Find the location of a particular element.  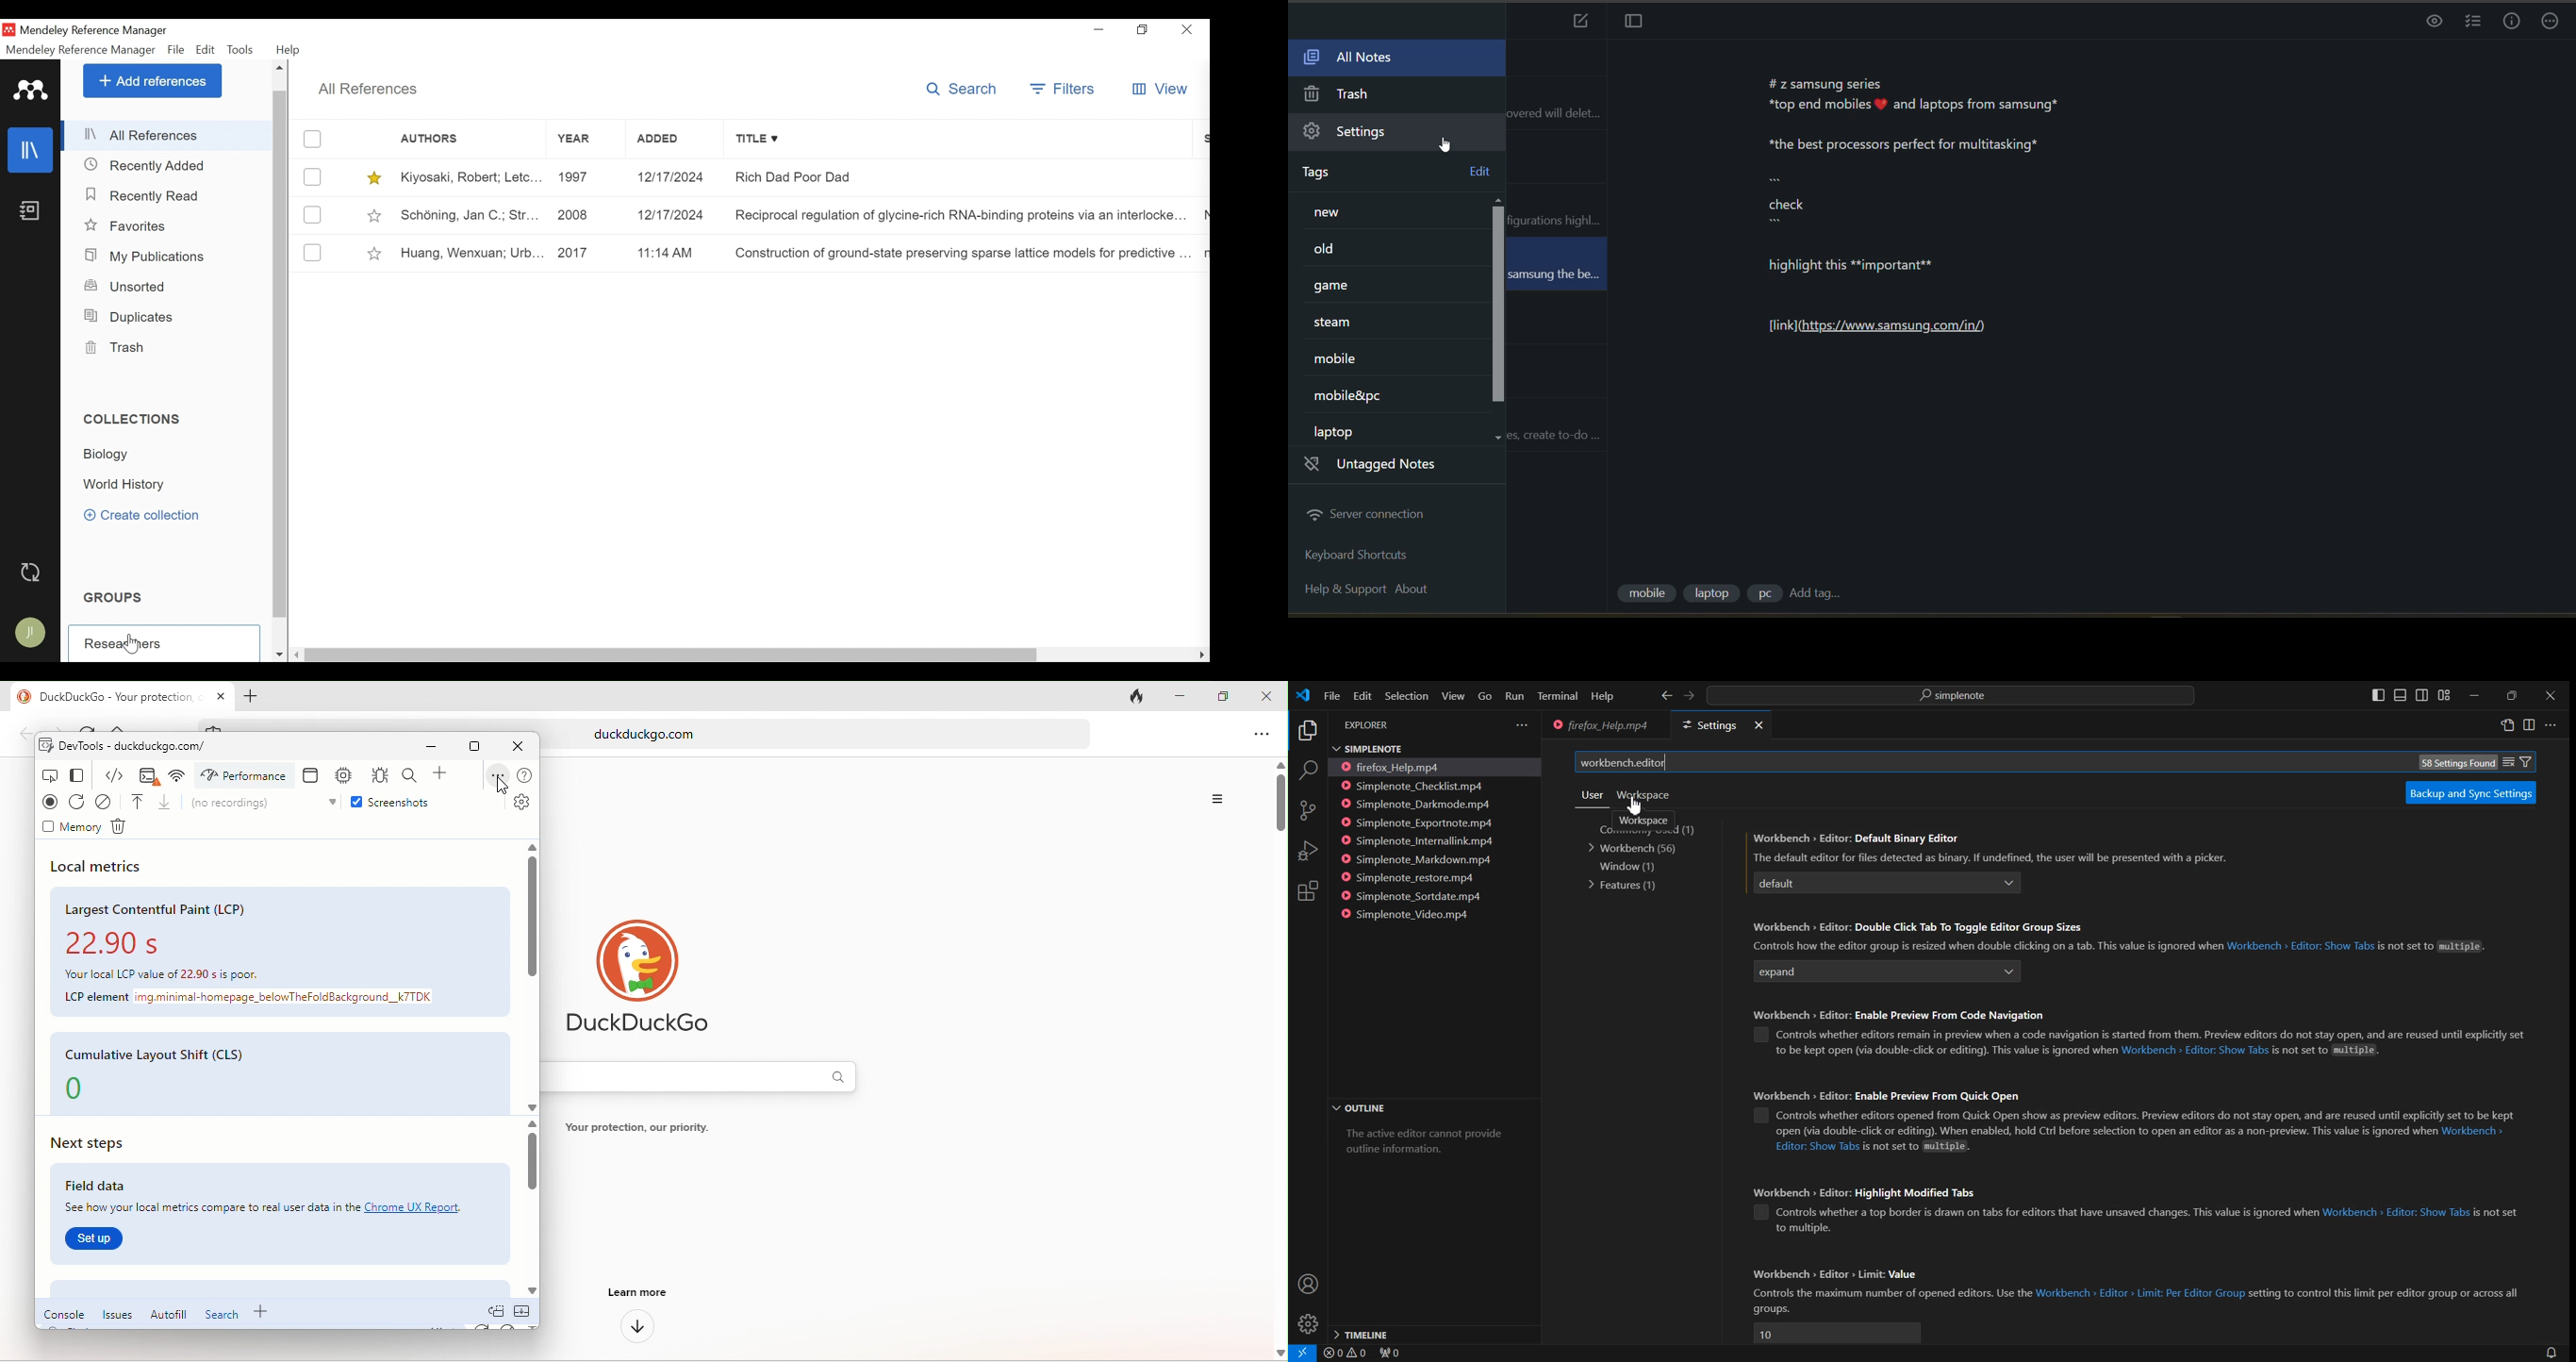

(un)select is located at coordinates (315, 139).